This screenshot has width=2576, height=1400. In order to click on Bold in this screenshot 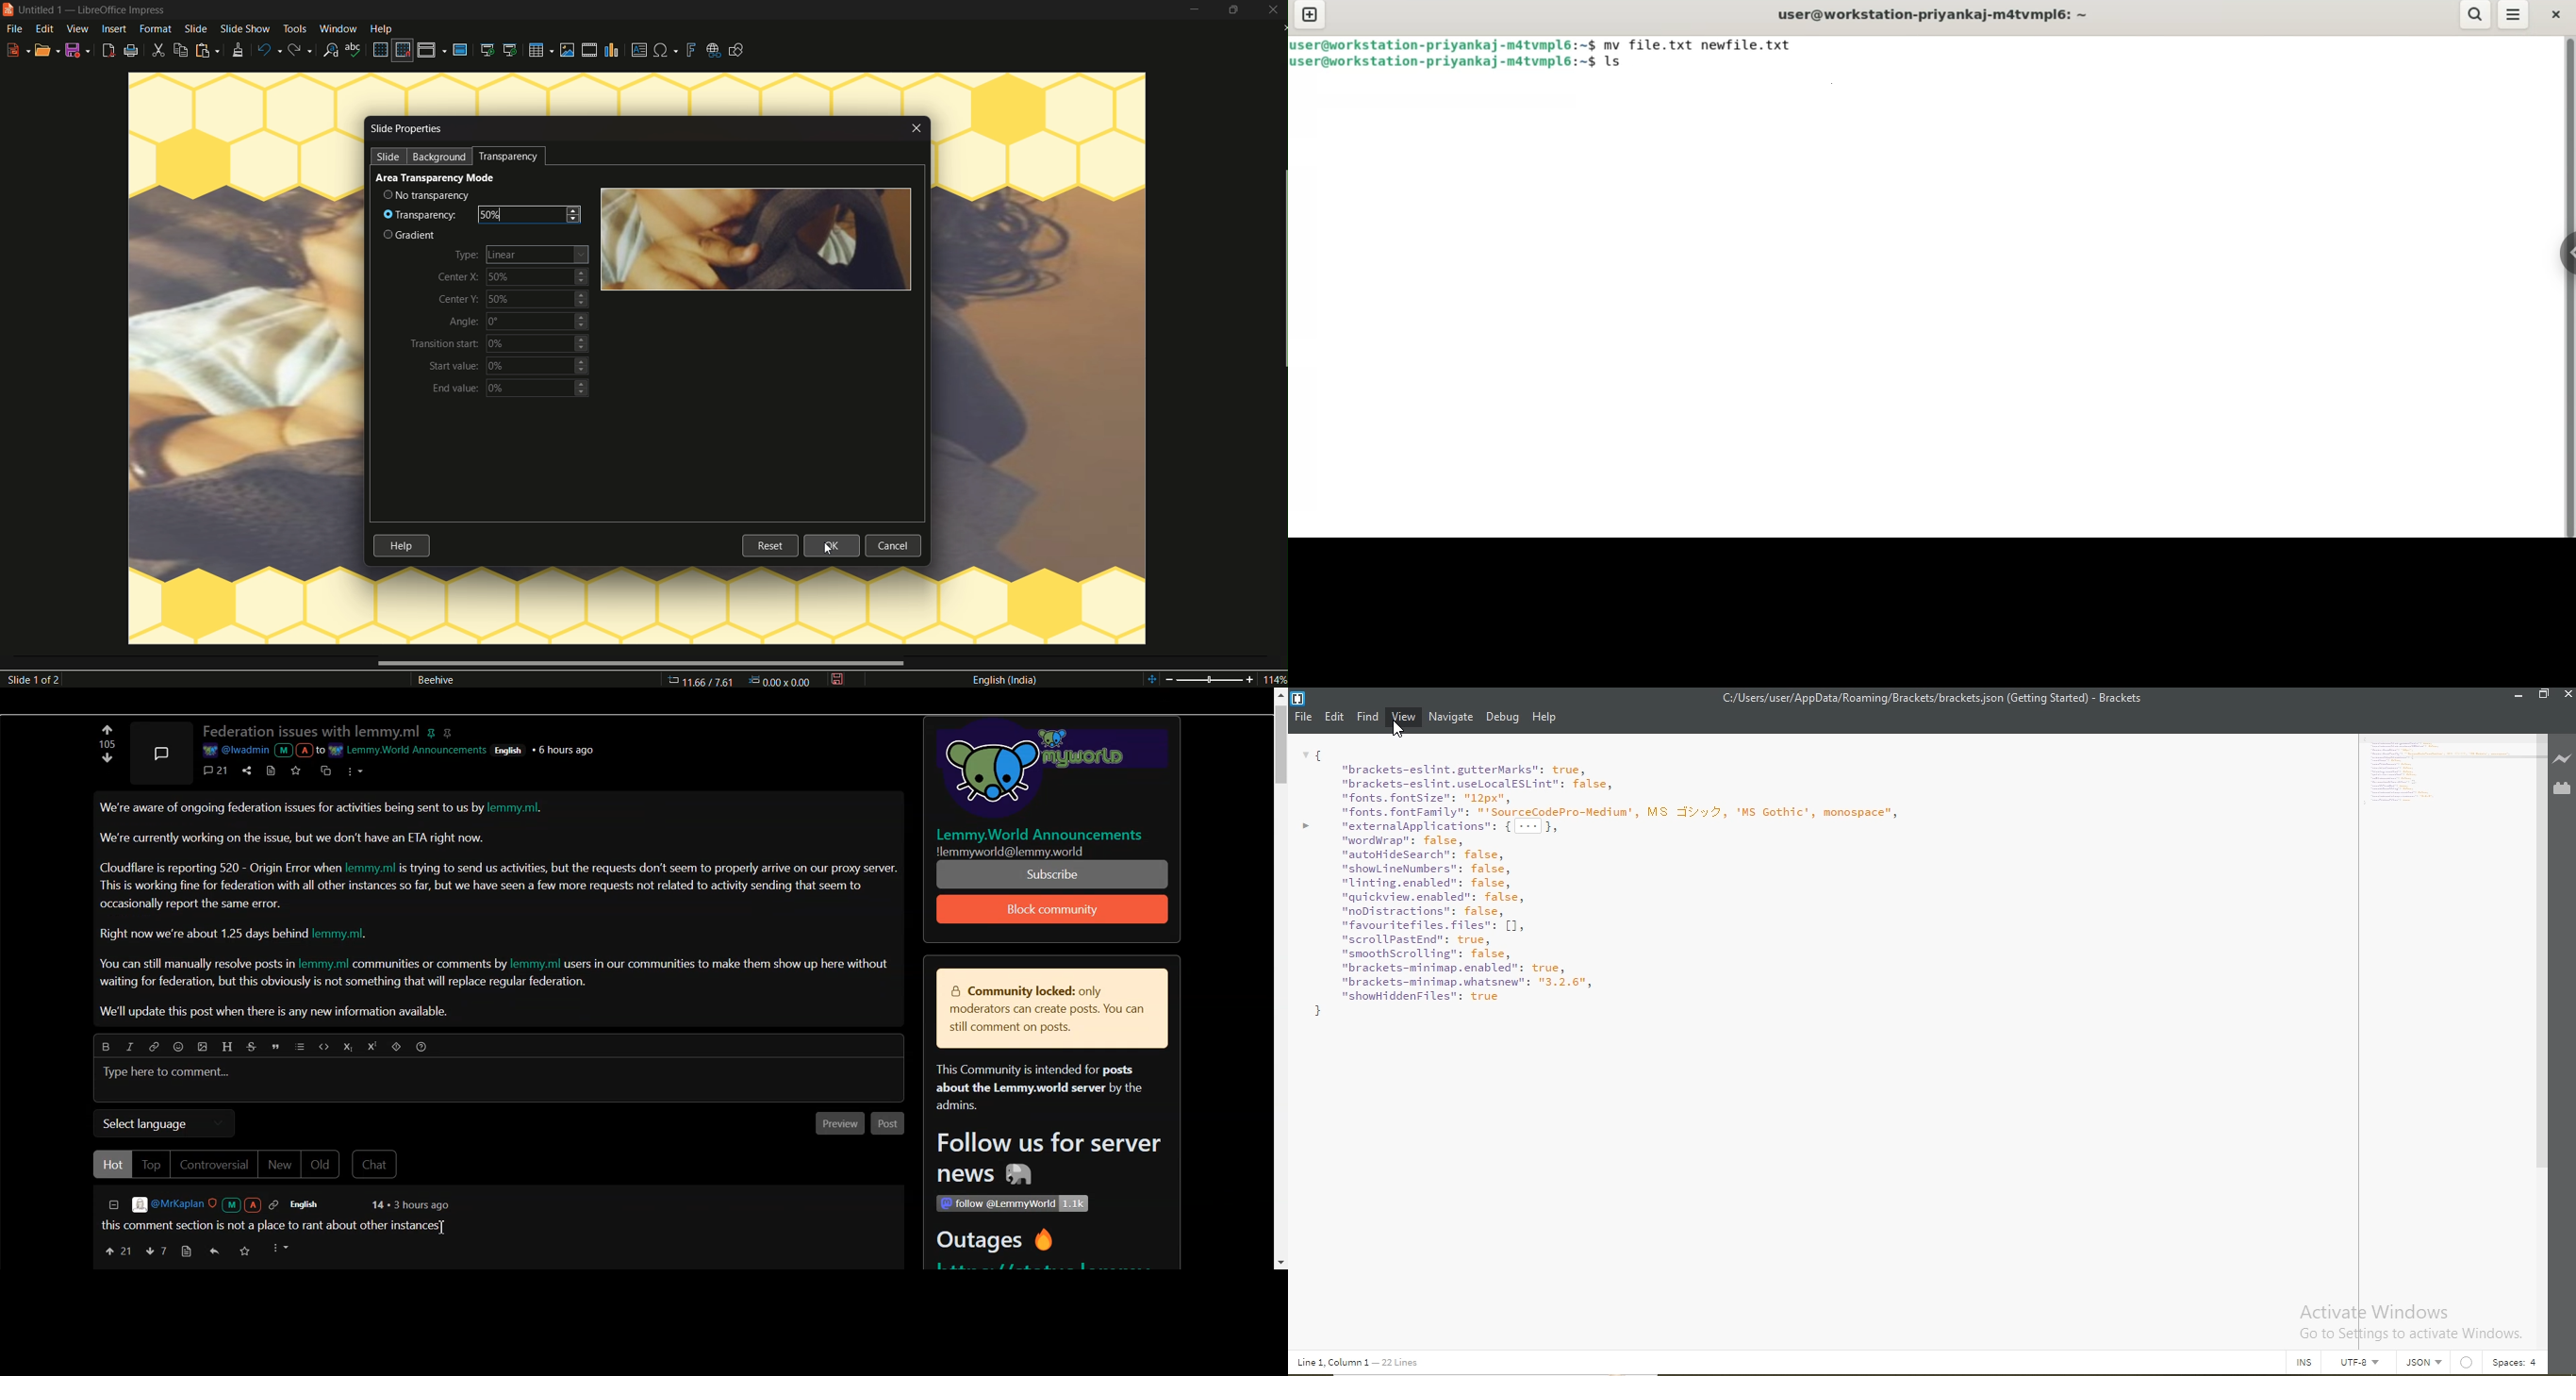, I will do `click(102, 1045)`.